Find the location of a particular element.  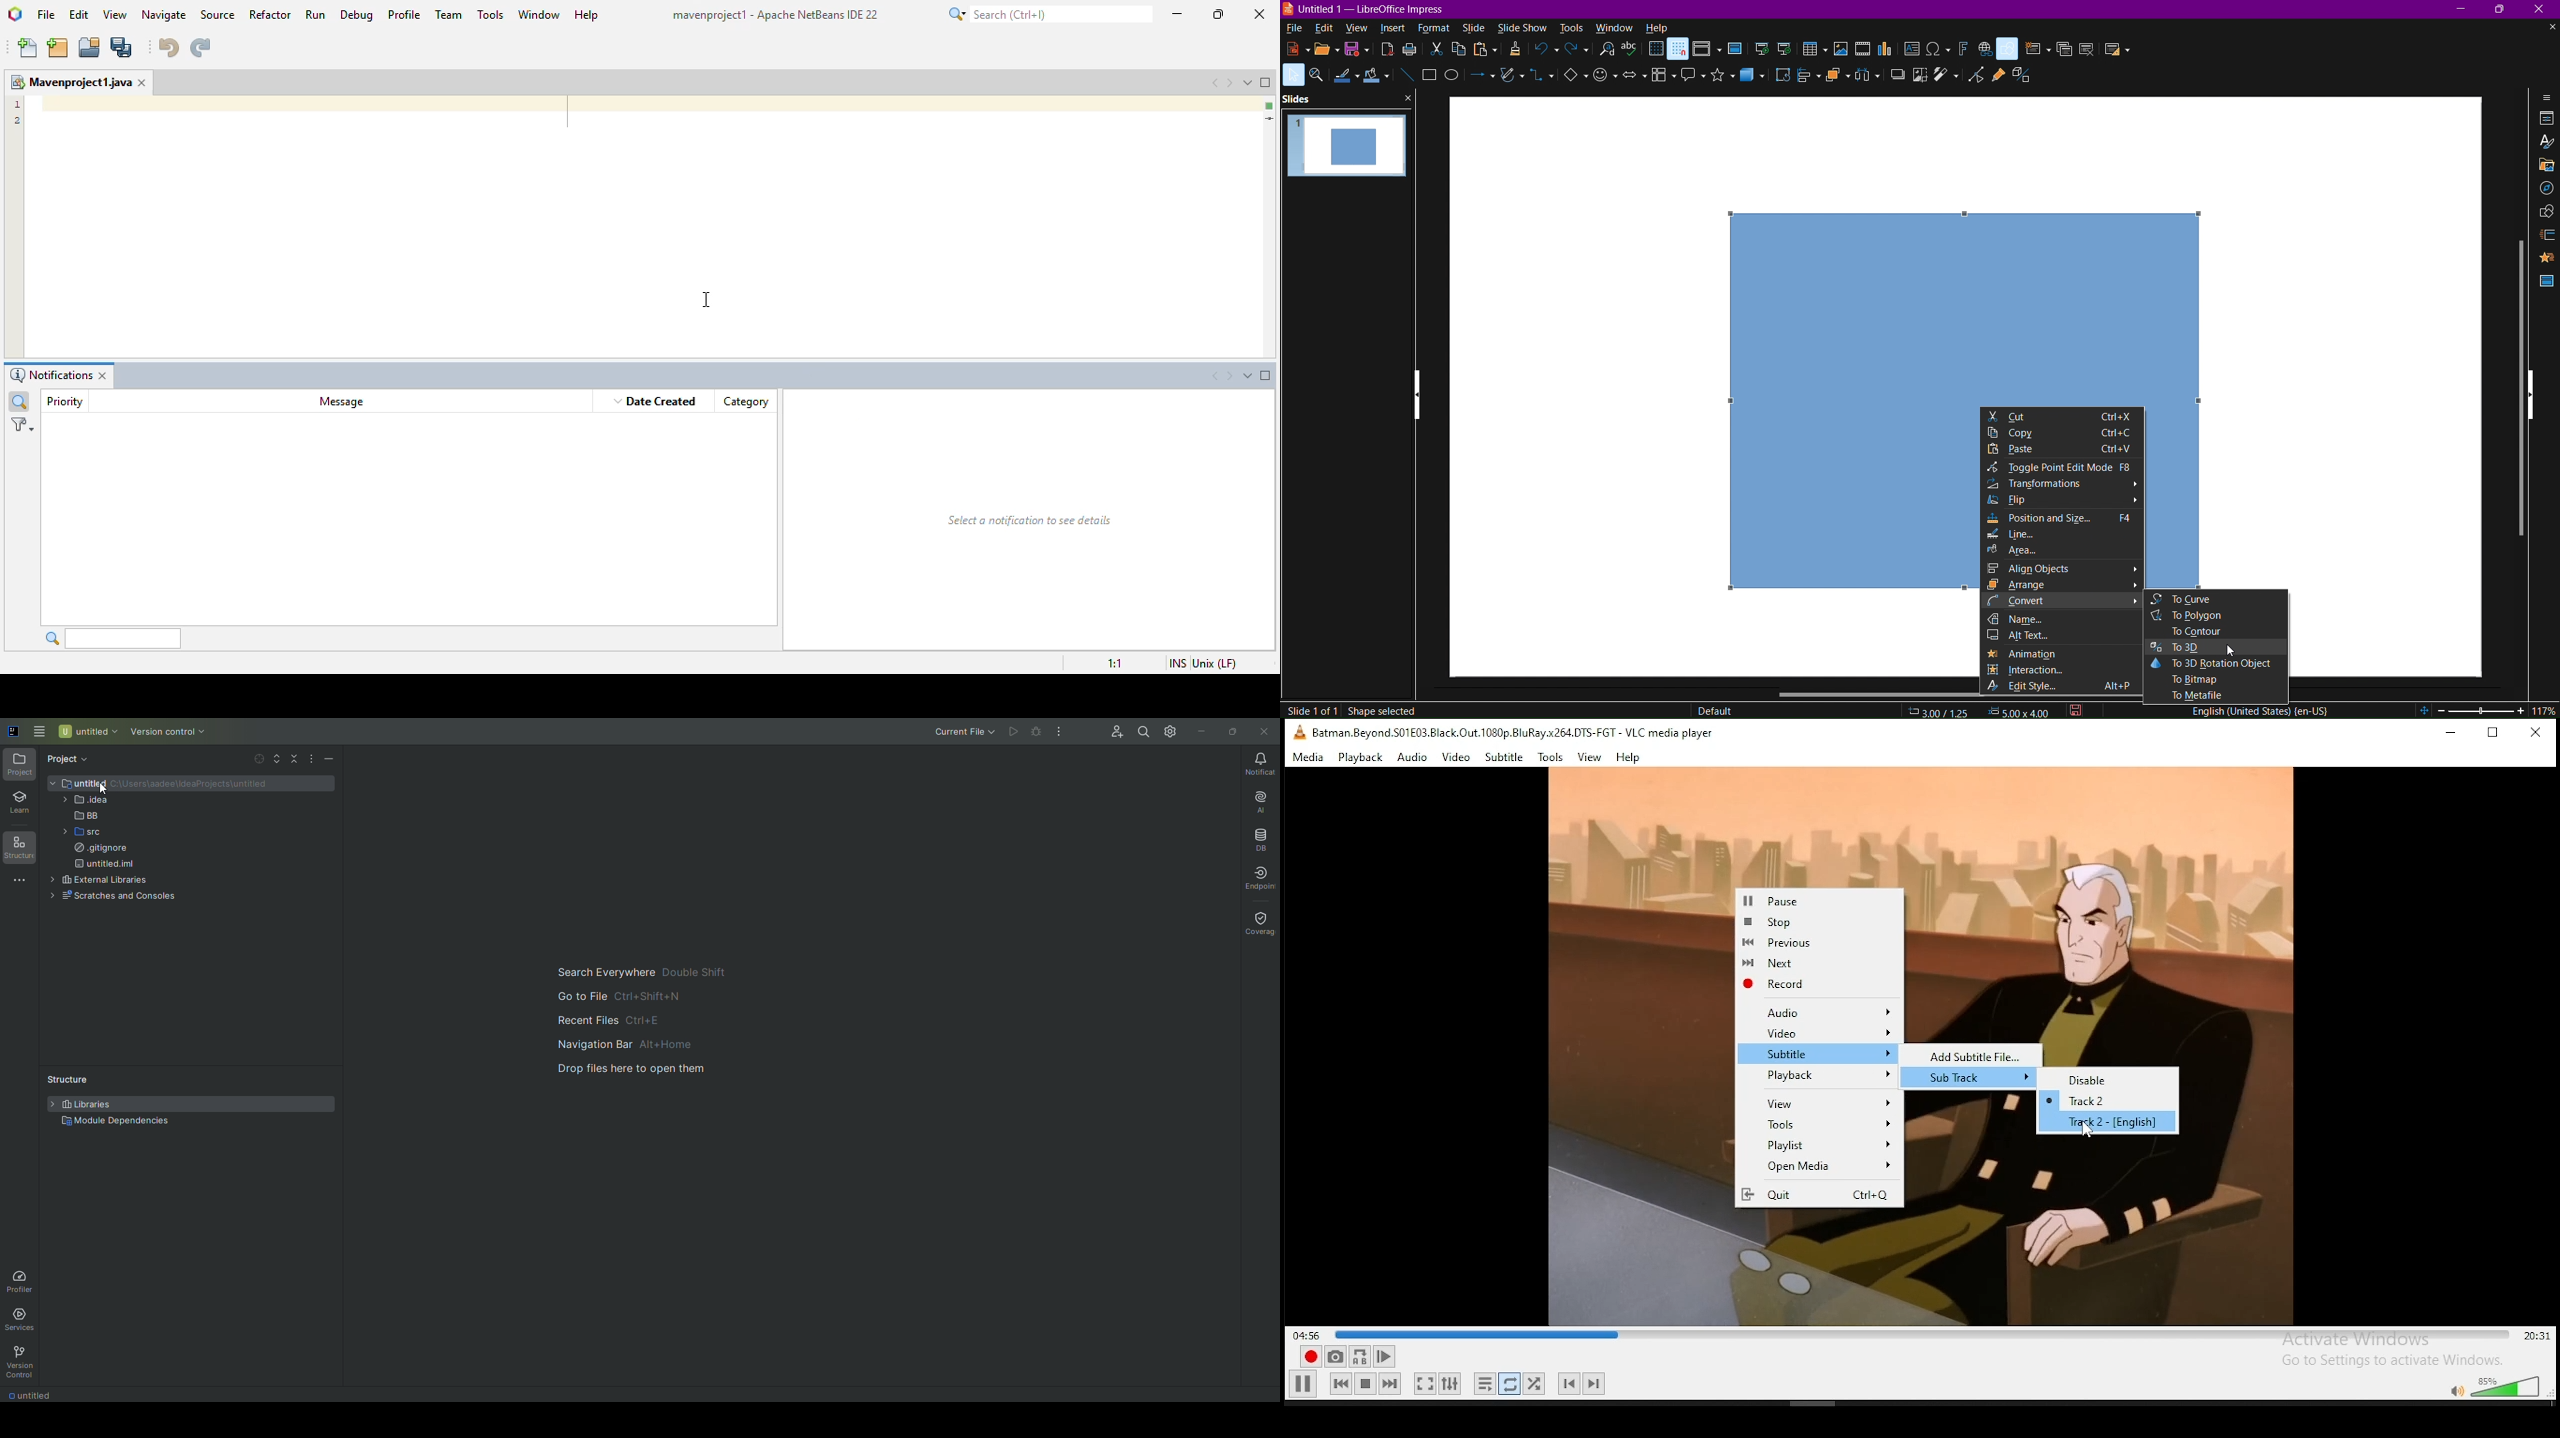

View  is located at coordinates (1824, 1104).